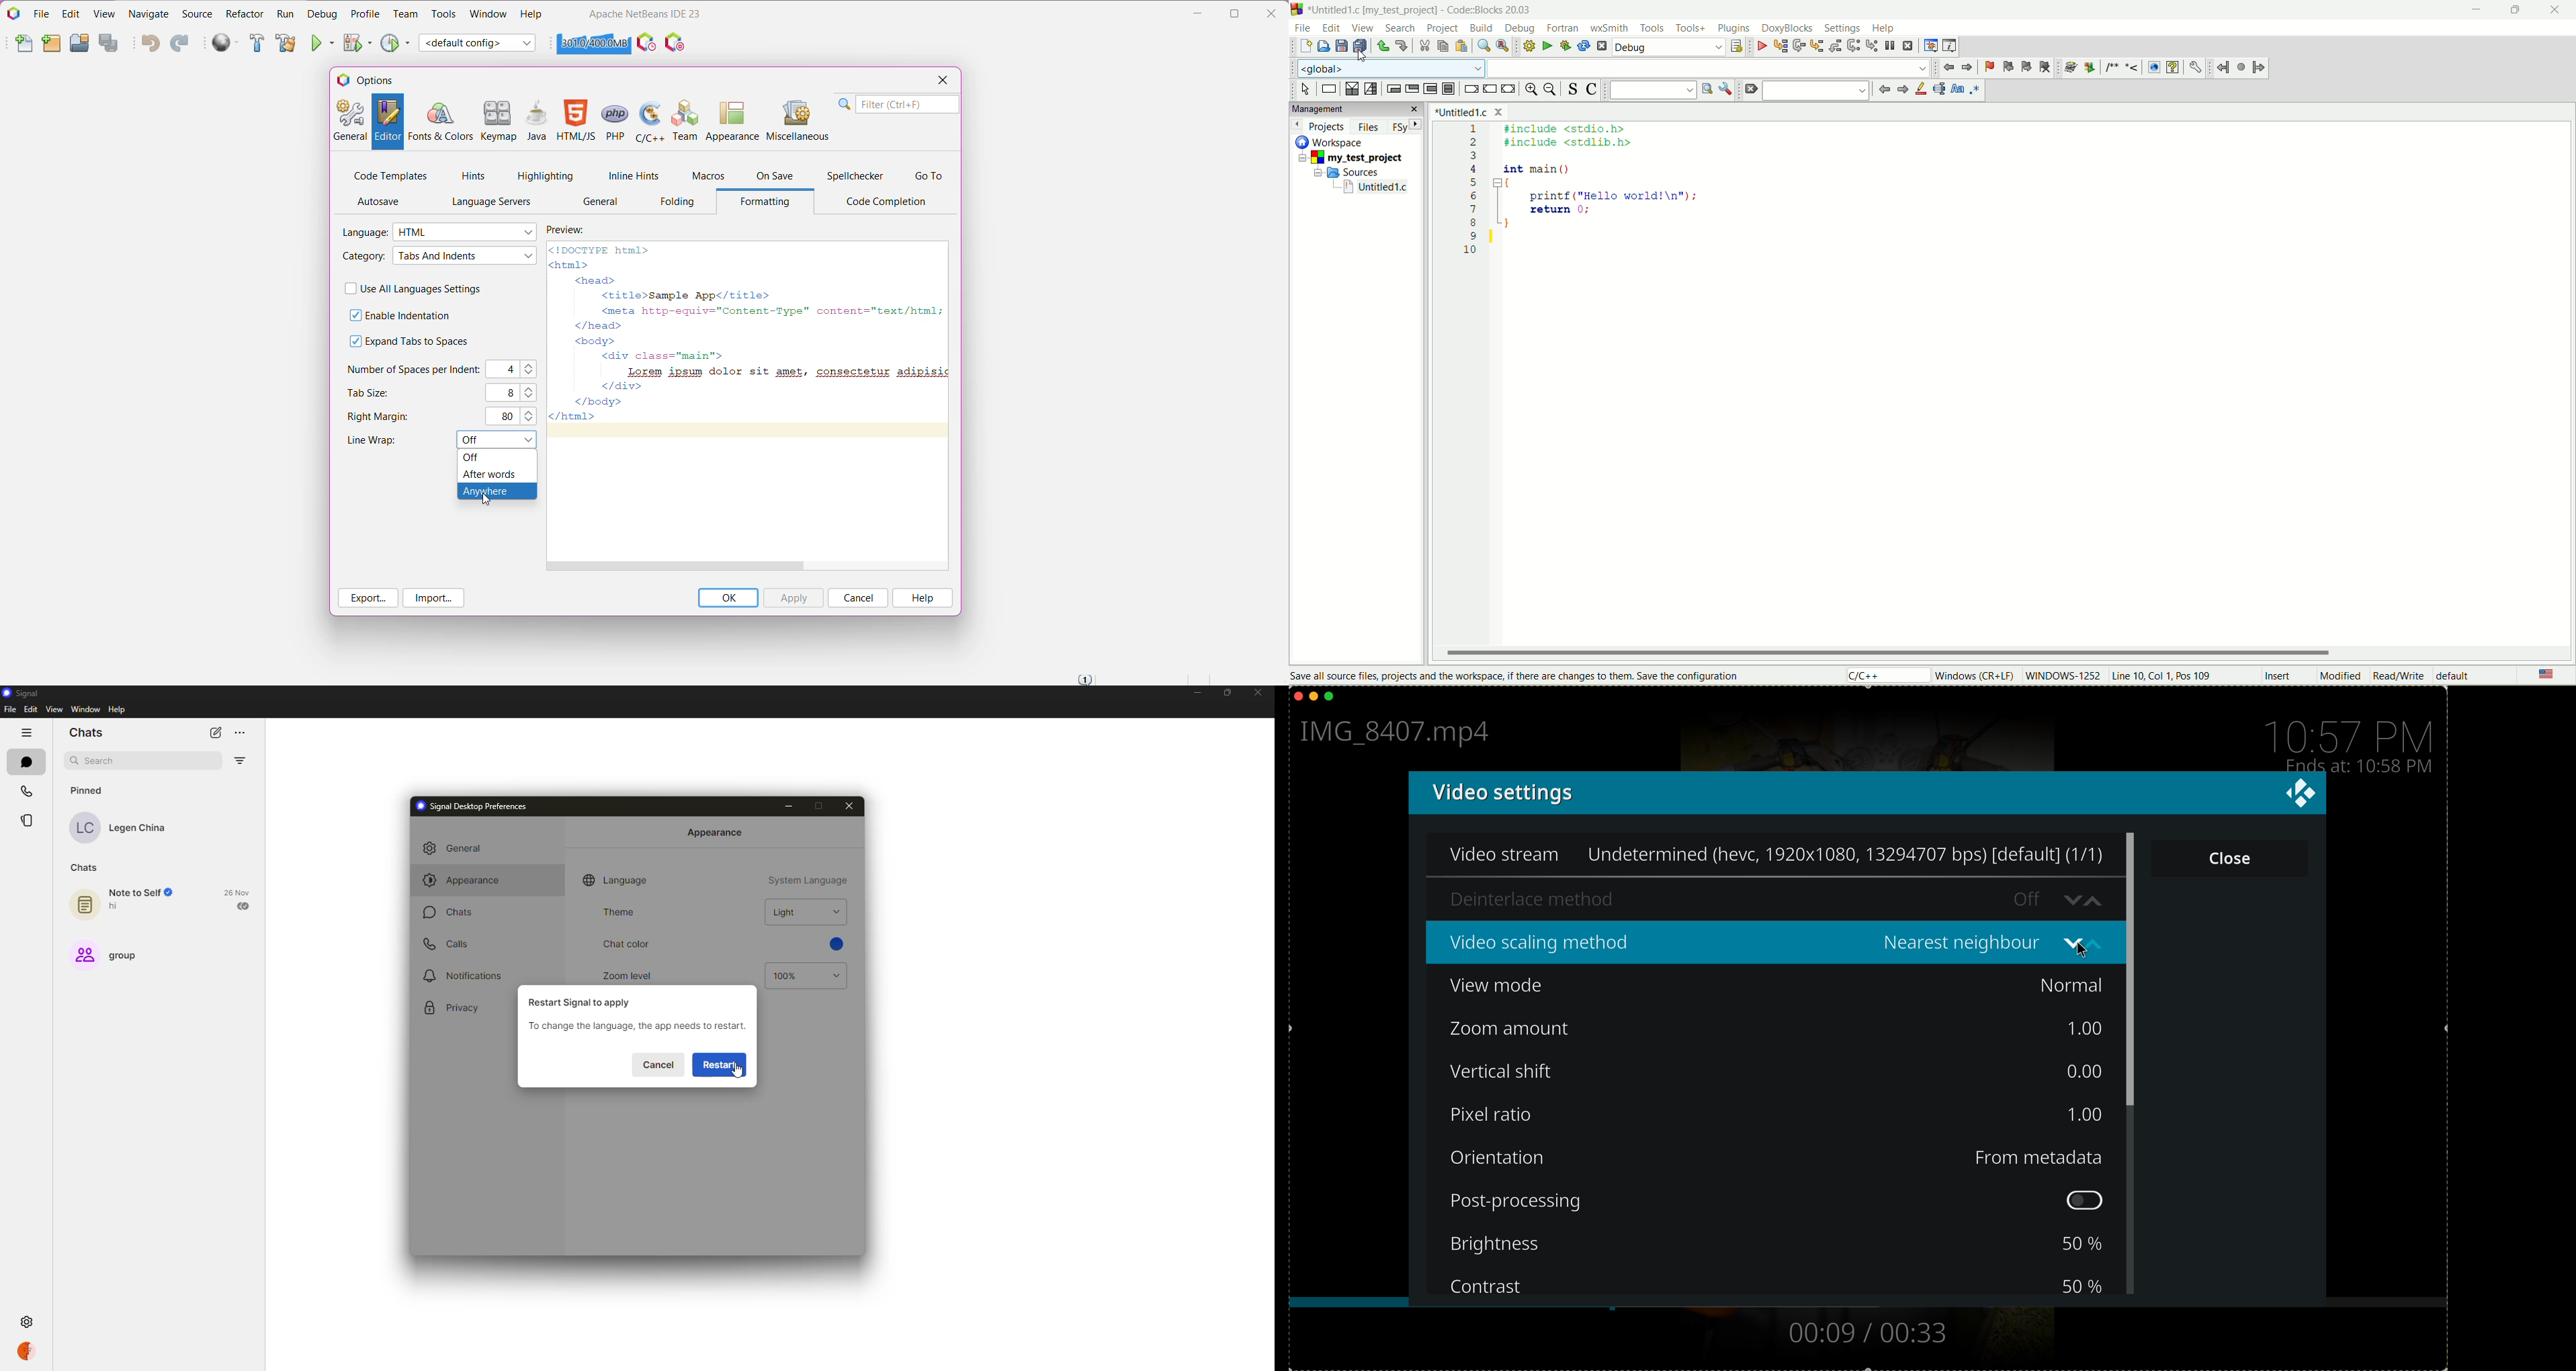  What do you see at coordinates (2028, 68) in the screenshot?
I see `next bookmark` at bounding box center [2028, 68].